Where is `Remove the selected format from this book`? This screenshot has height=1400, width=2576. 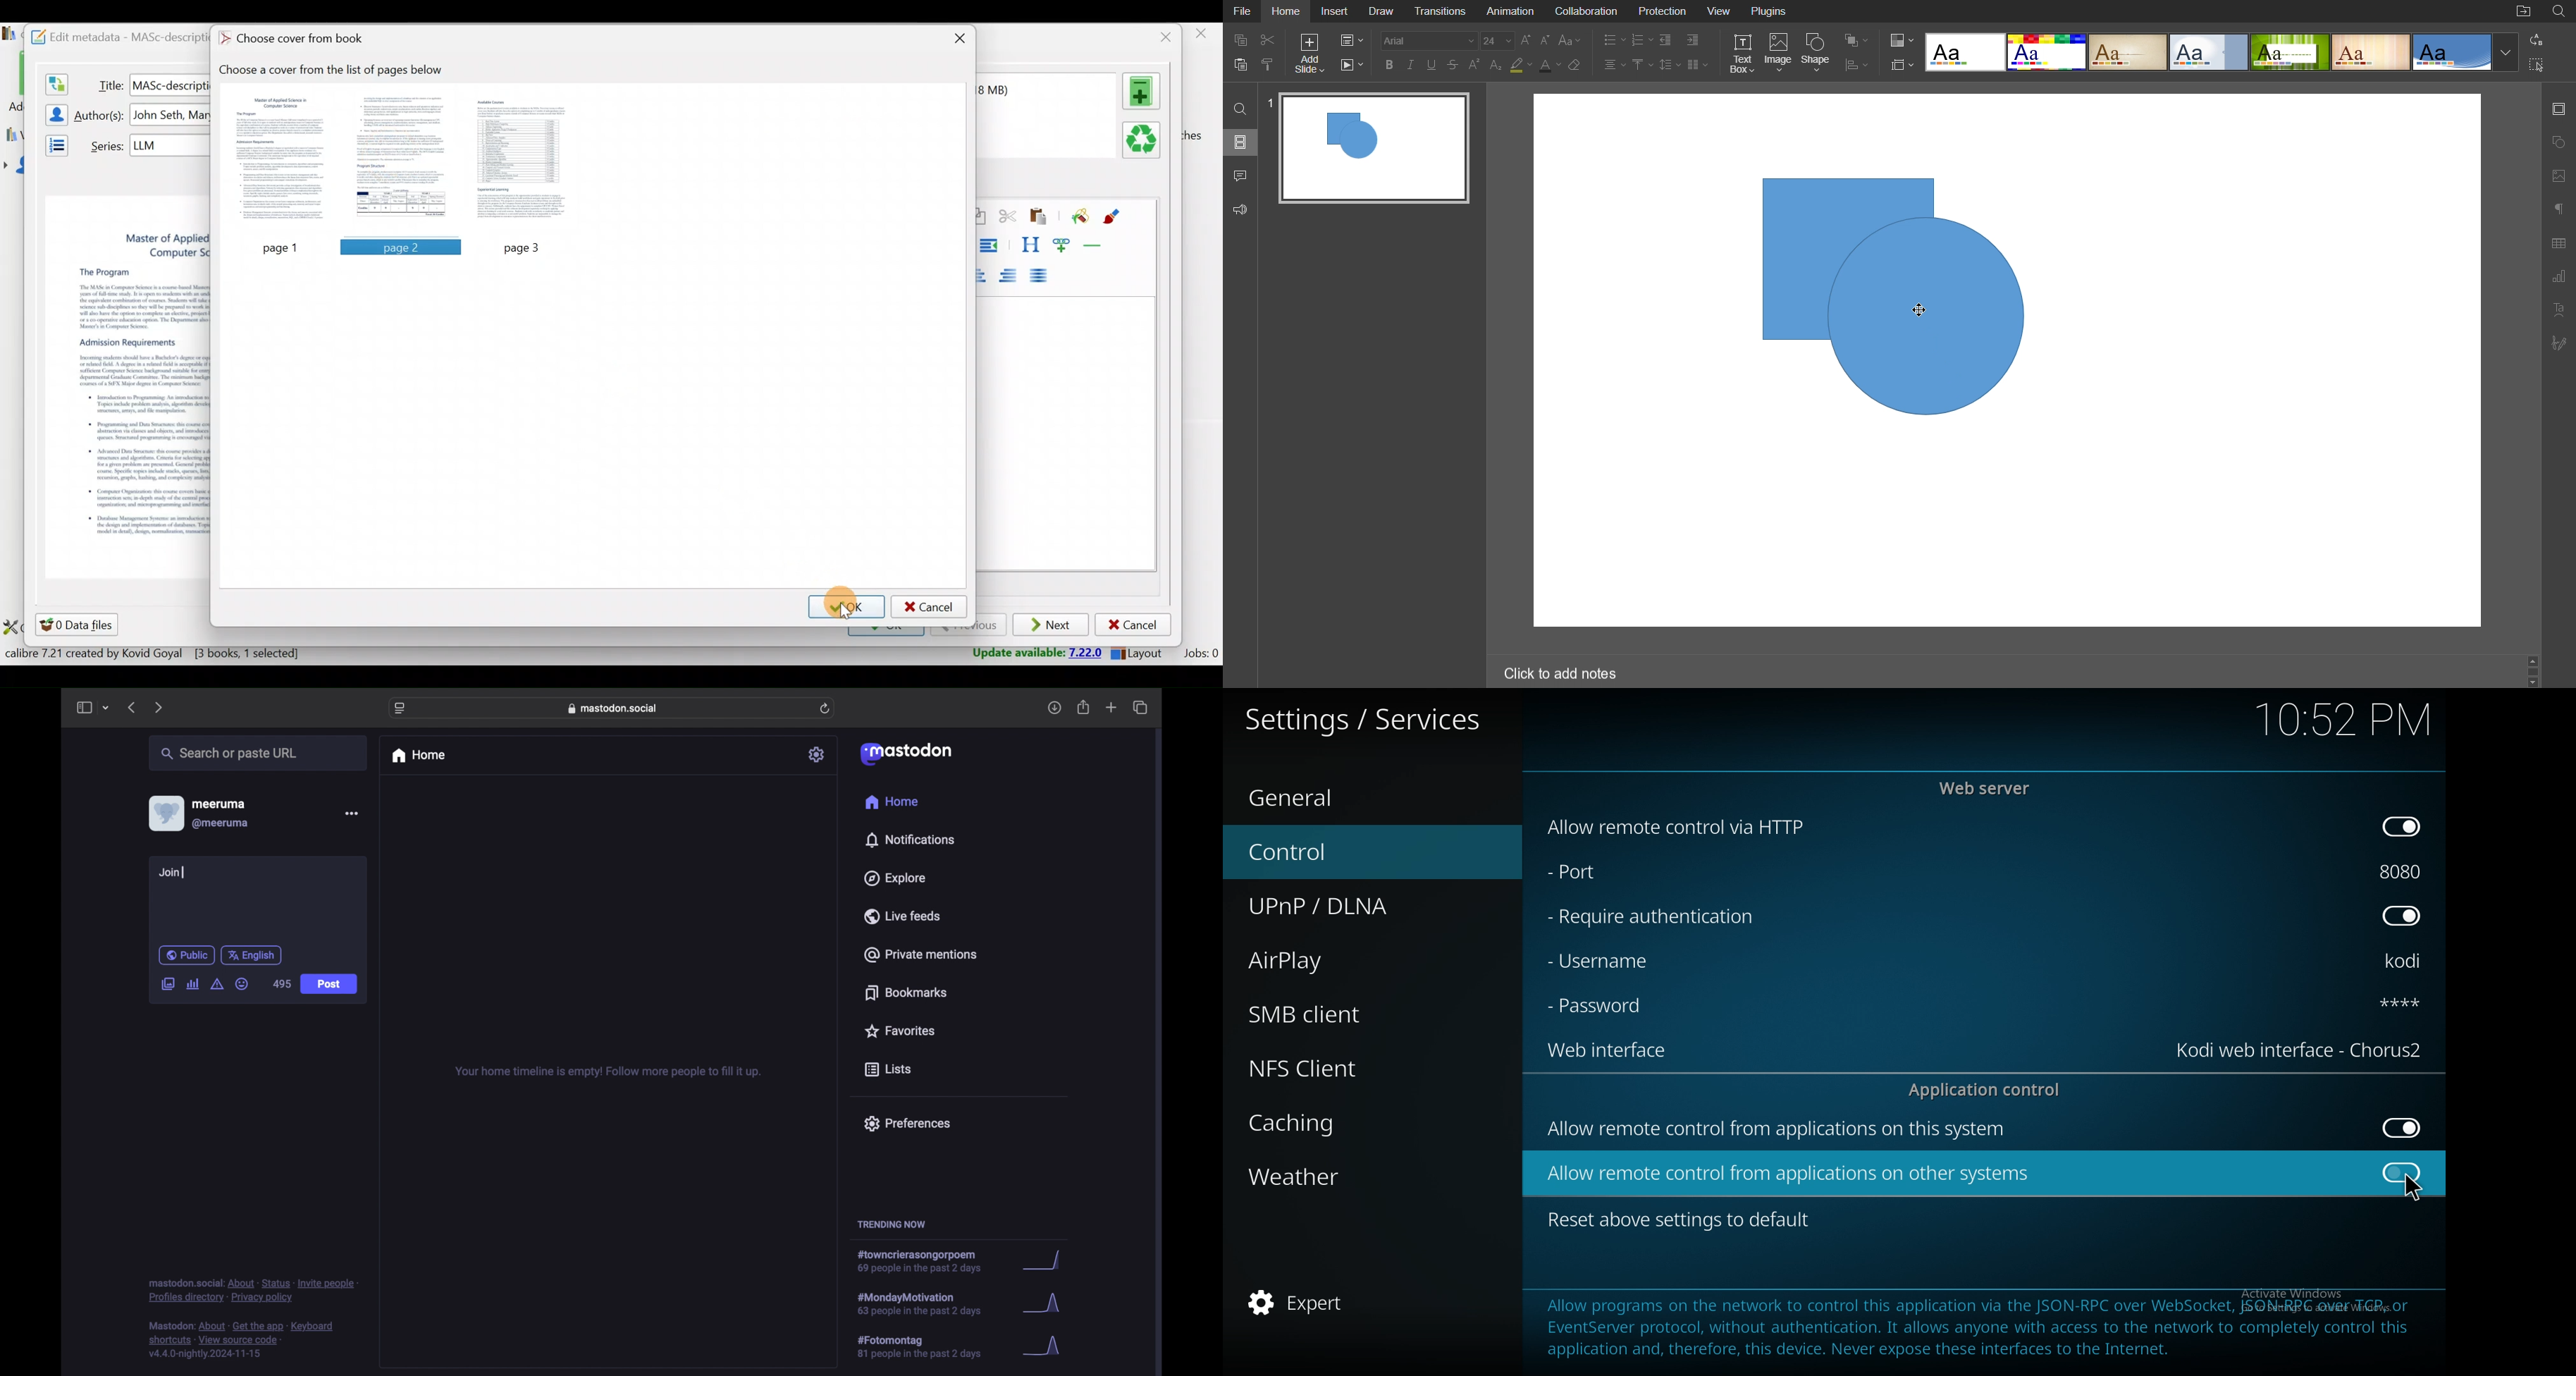 Remove the selected format from this book is located at coordinates (1144, 141).